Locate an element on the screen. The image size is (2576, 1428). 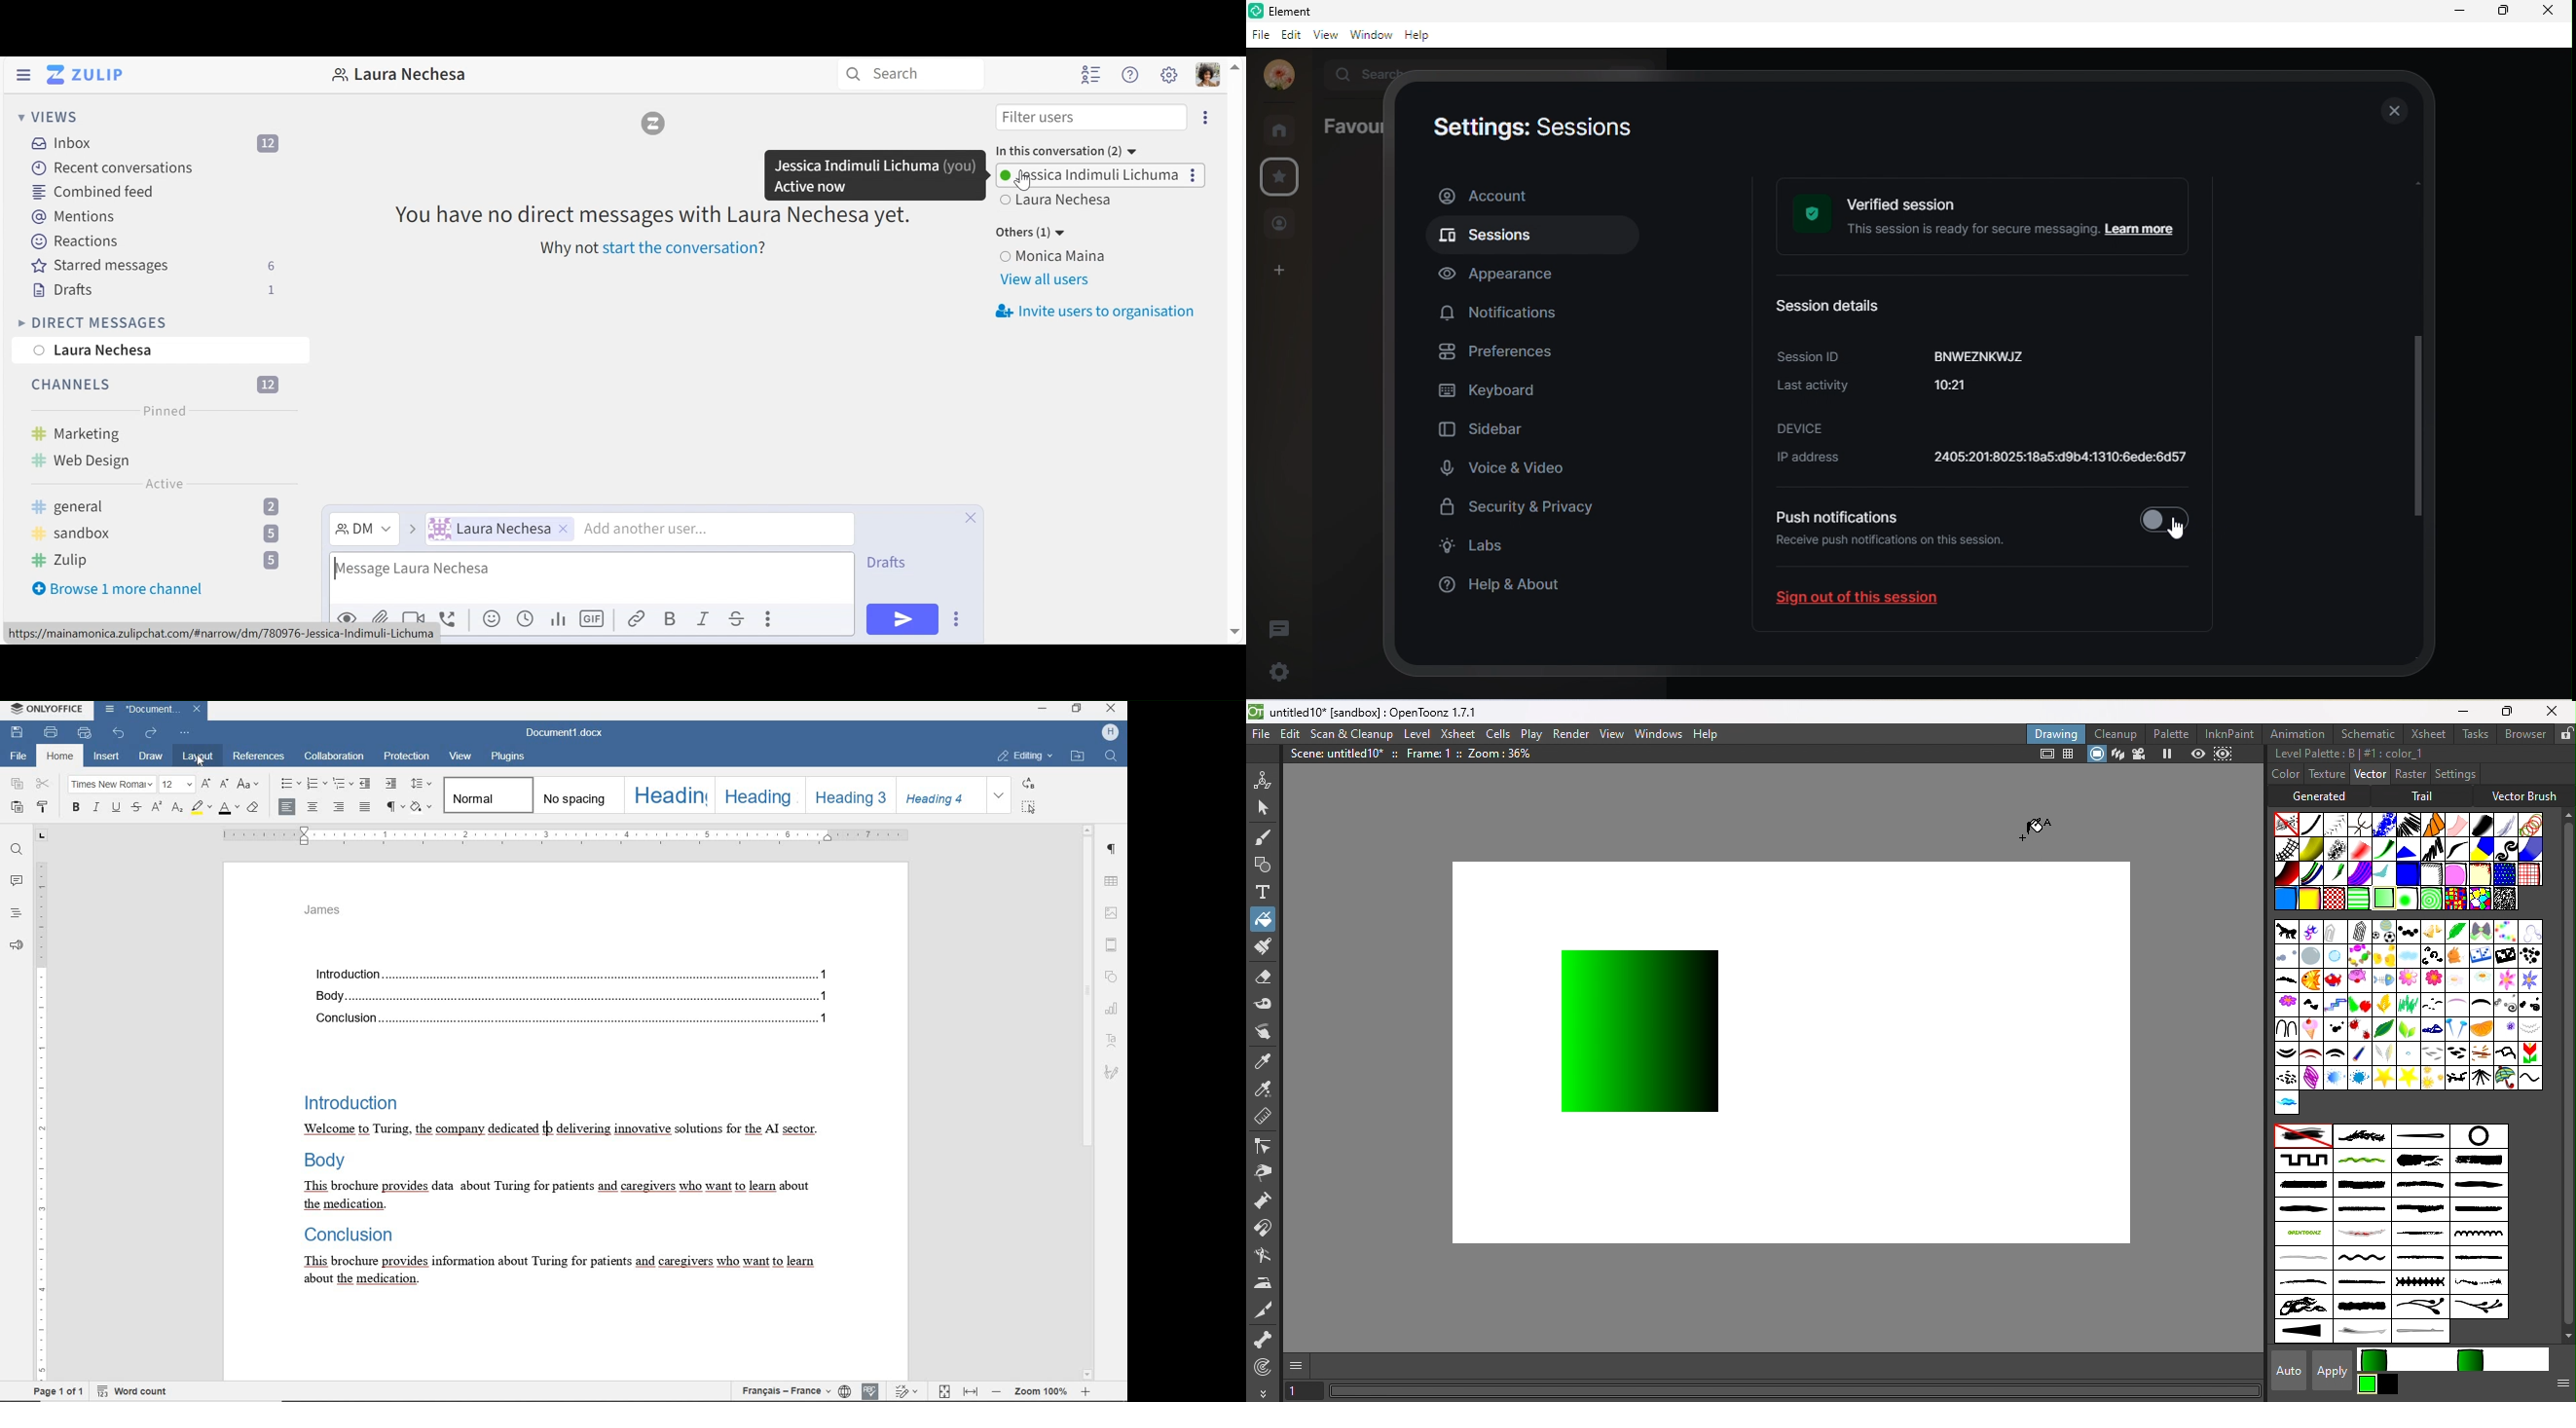
Ball is located at coordinates (2406, 932).